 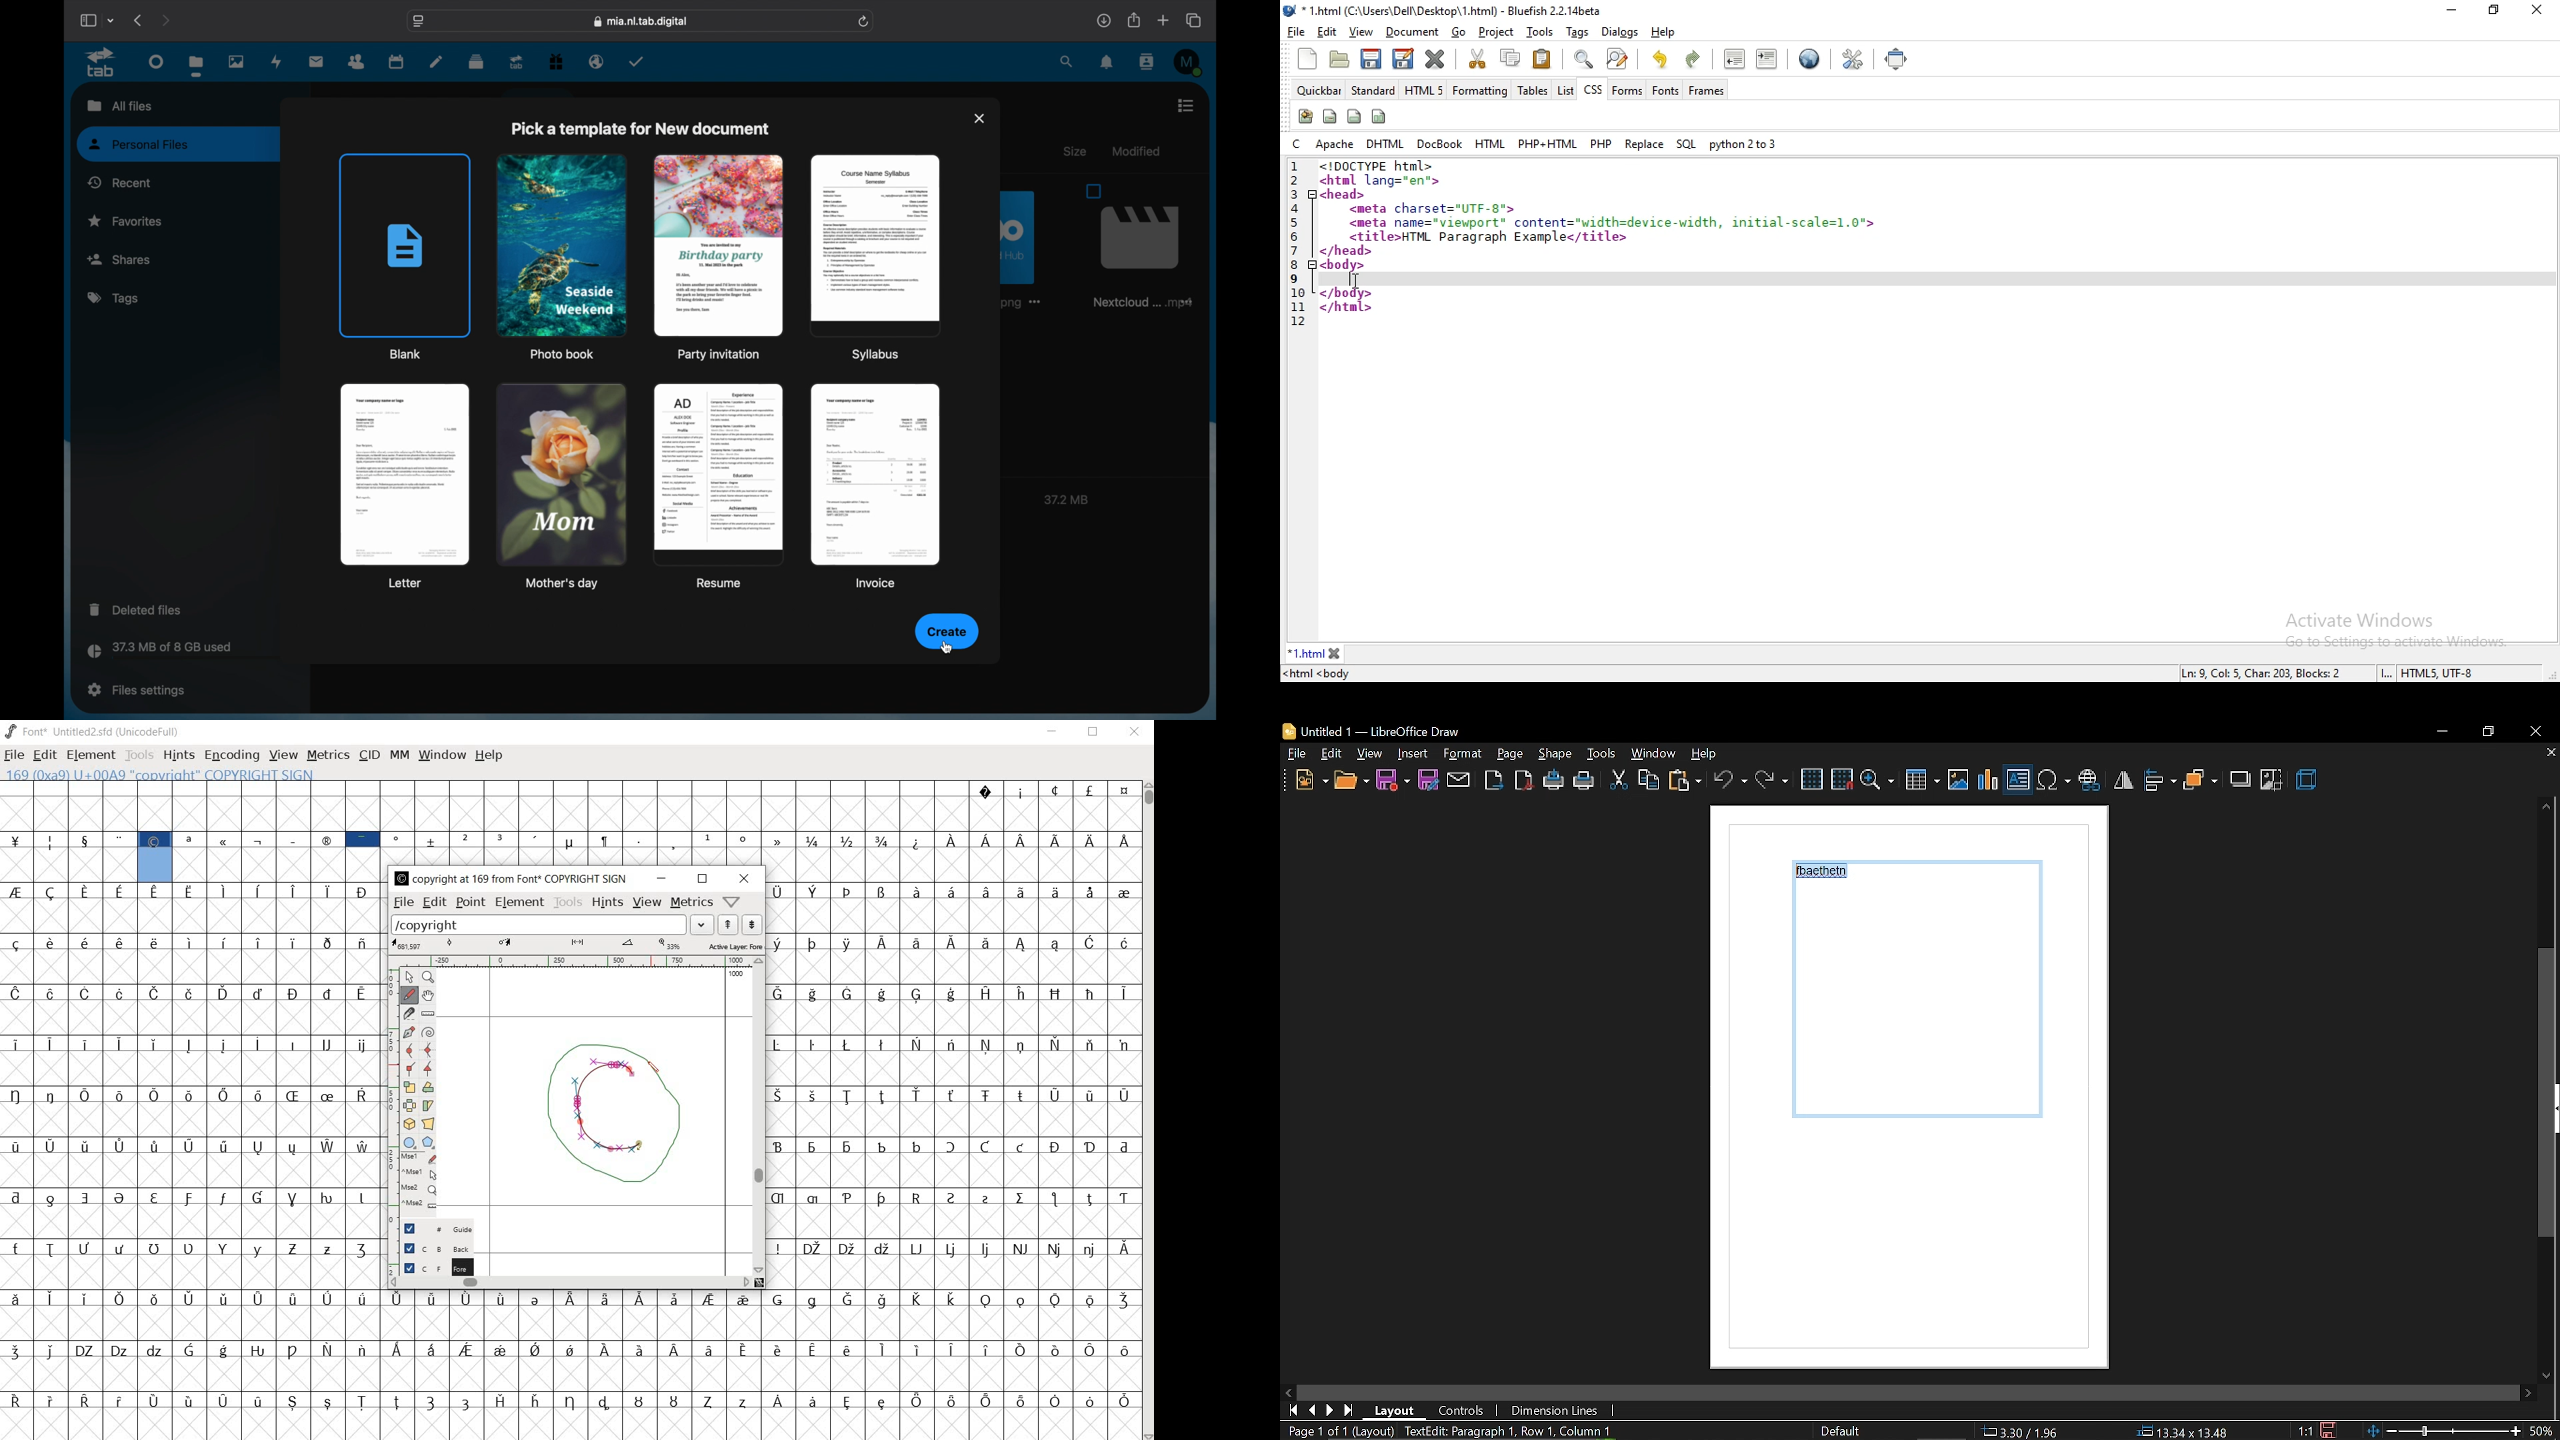 What do you see at coordinates (876, 257) in the screenshot?
I see `syllabus` at bounding box center [876, 257].